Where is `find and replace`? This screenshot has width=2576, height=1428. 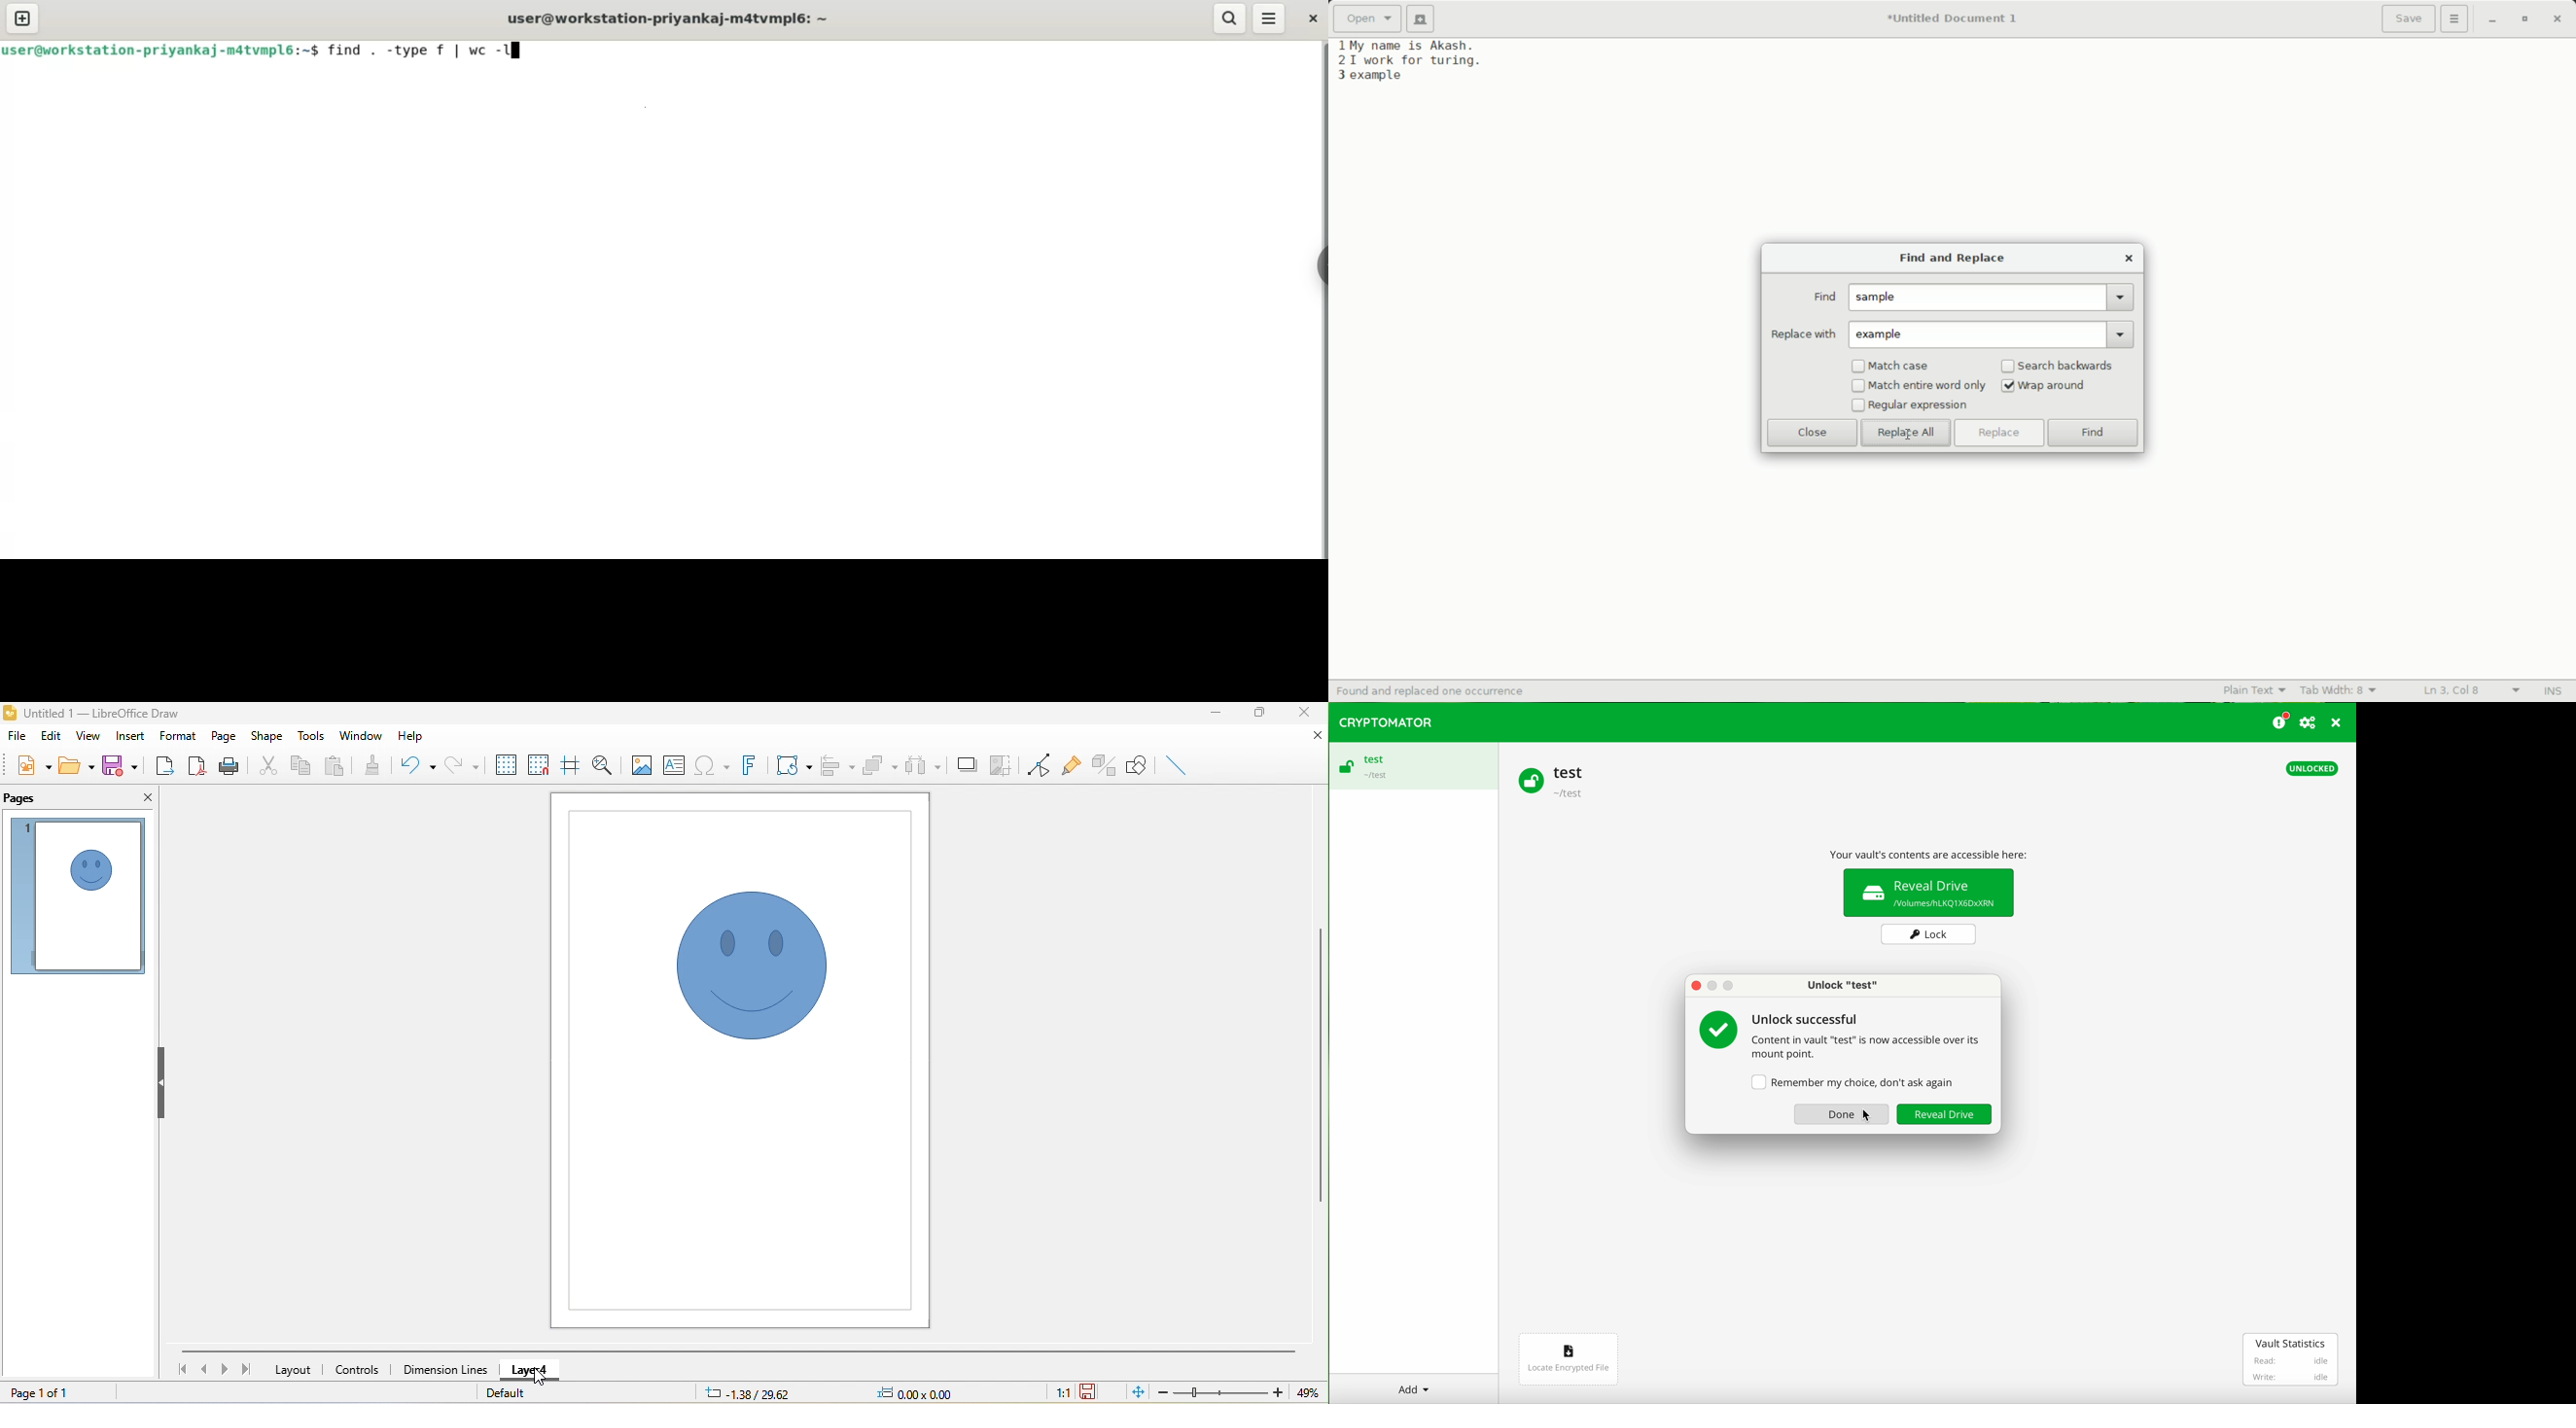
find and replace is located at coordinates (1950, 259).